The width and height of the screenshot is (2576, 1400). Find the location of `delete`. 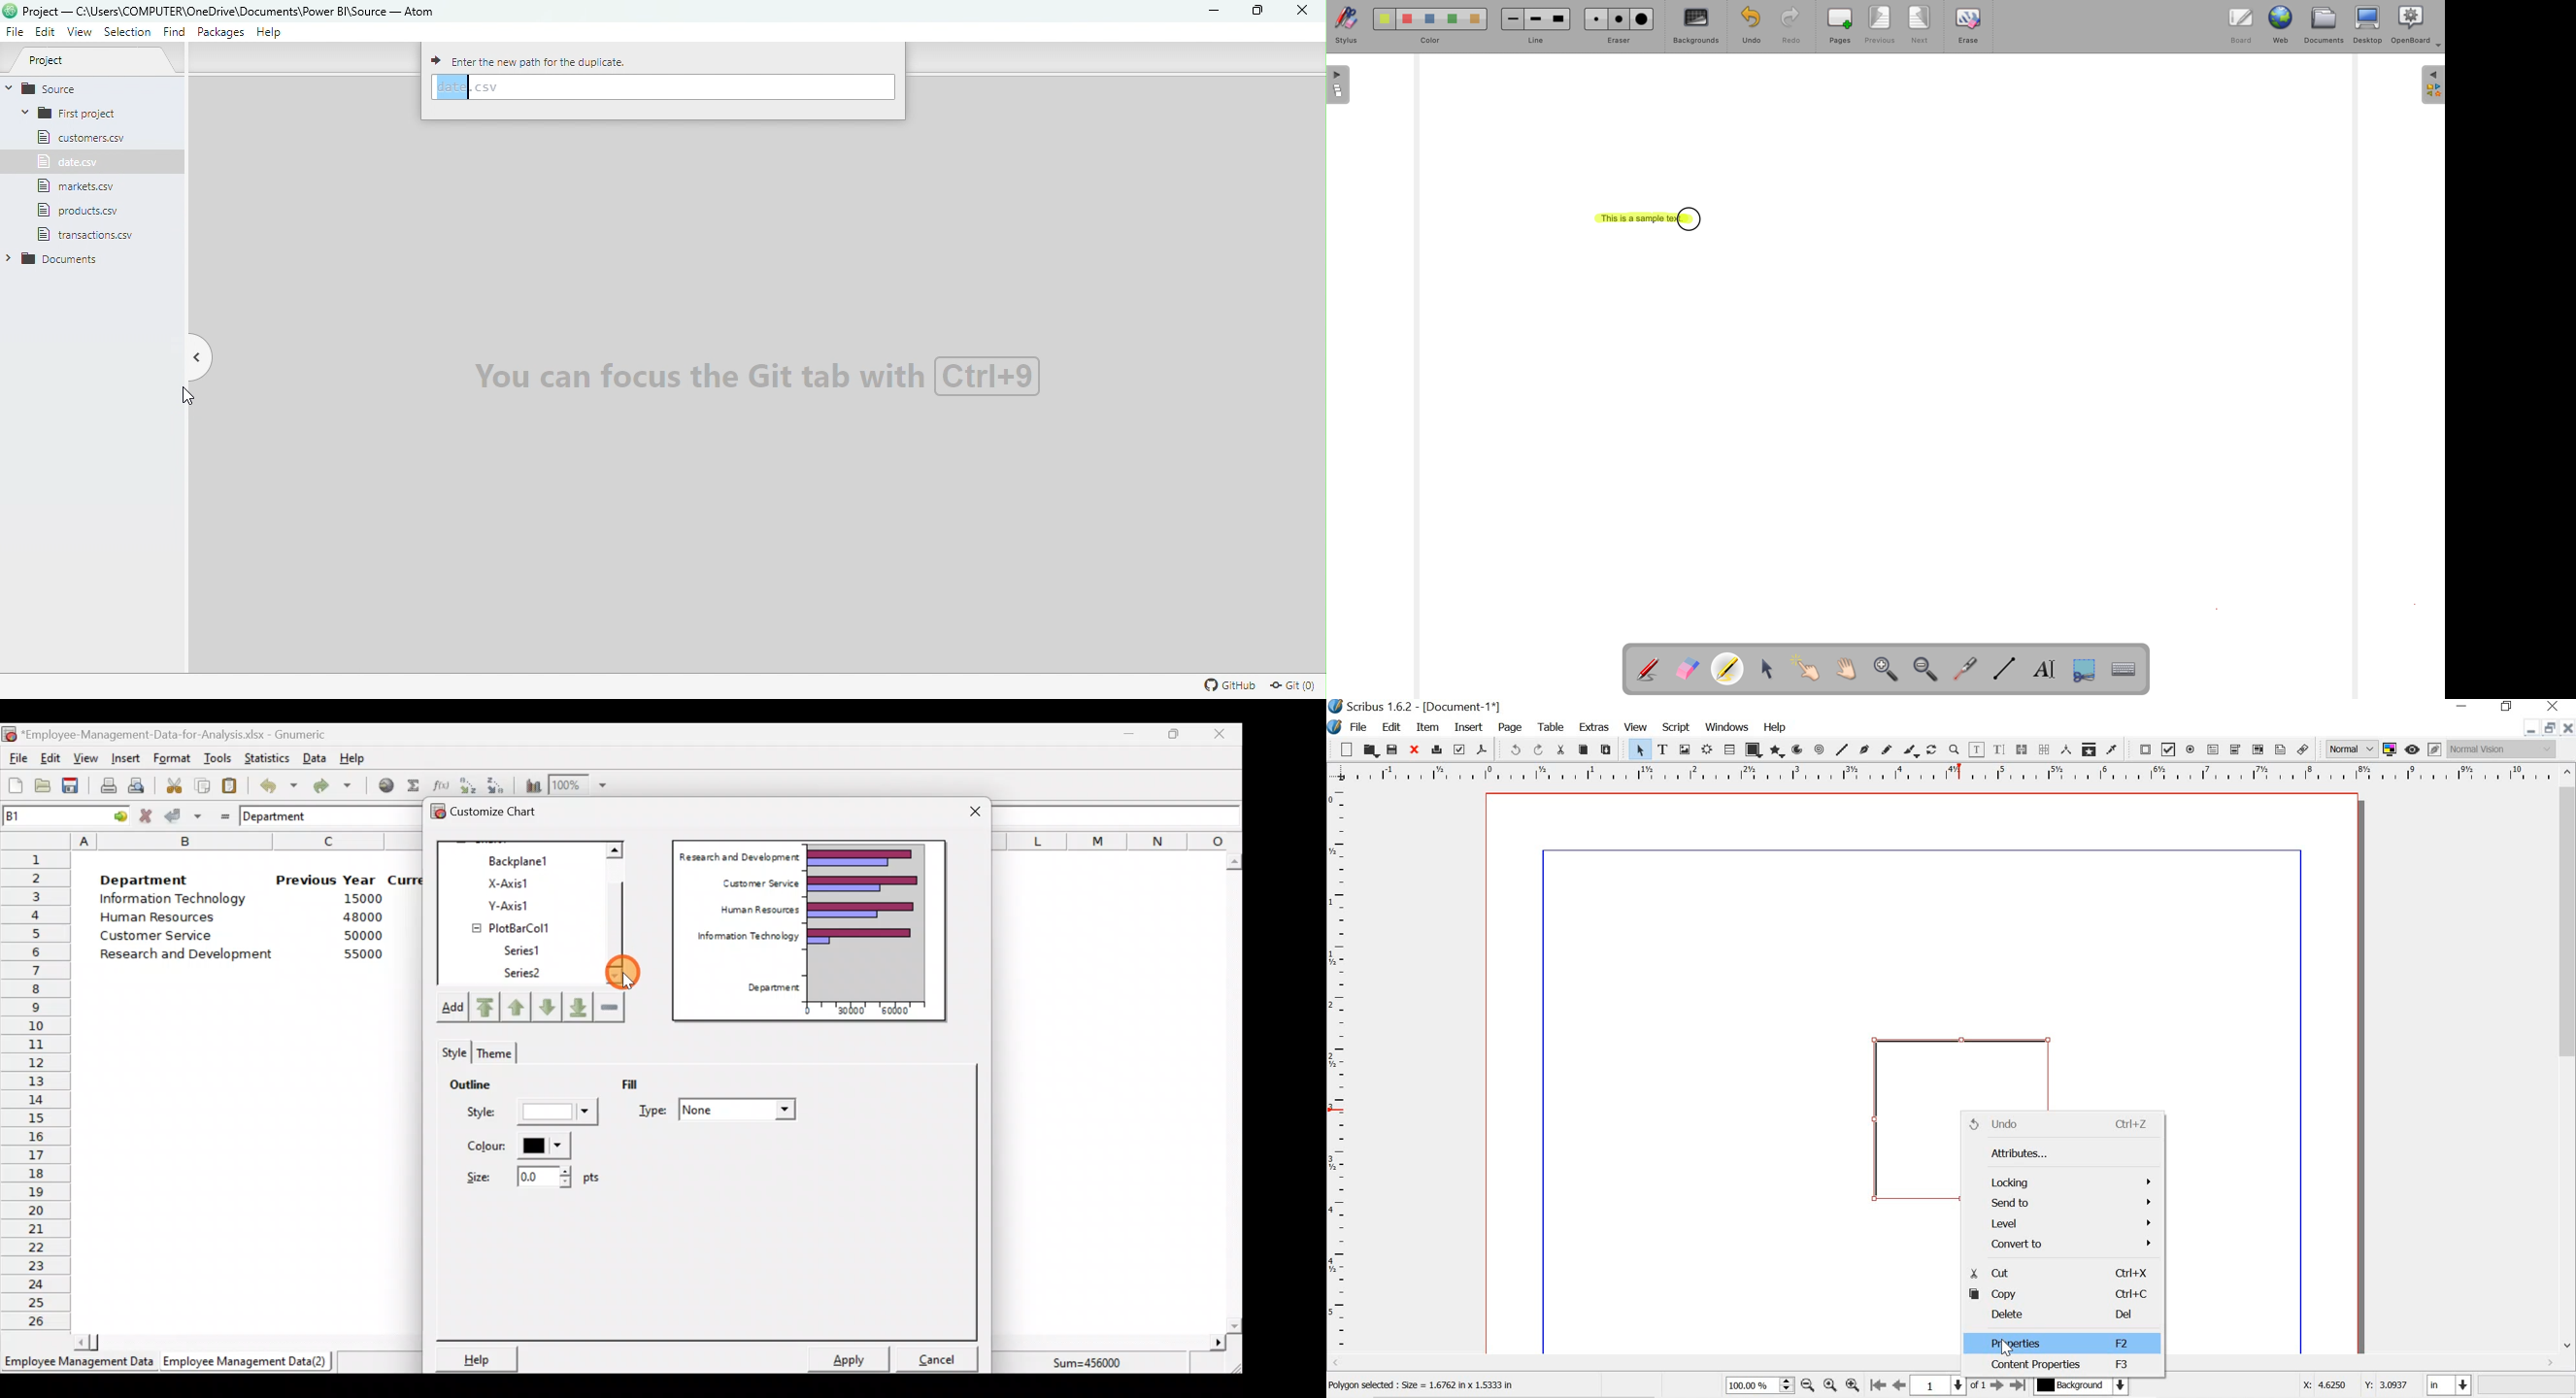

delete is located at coordinates (2057, 1315).